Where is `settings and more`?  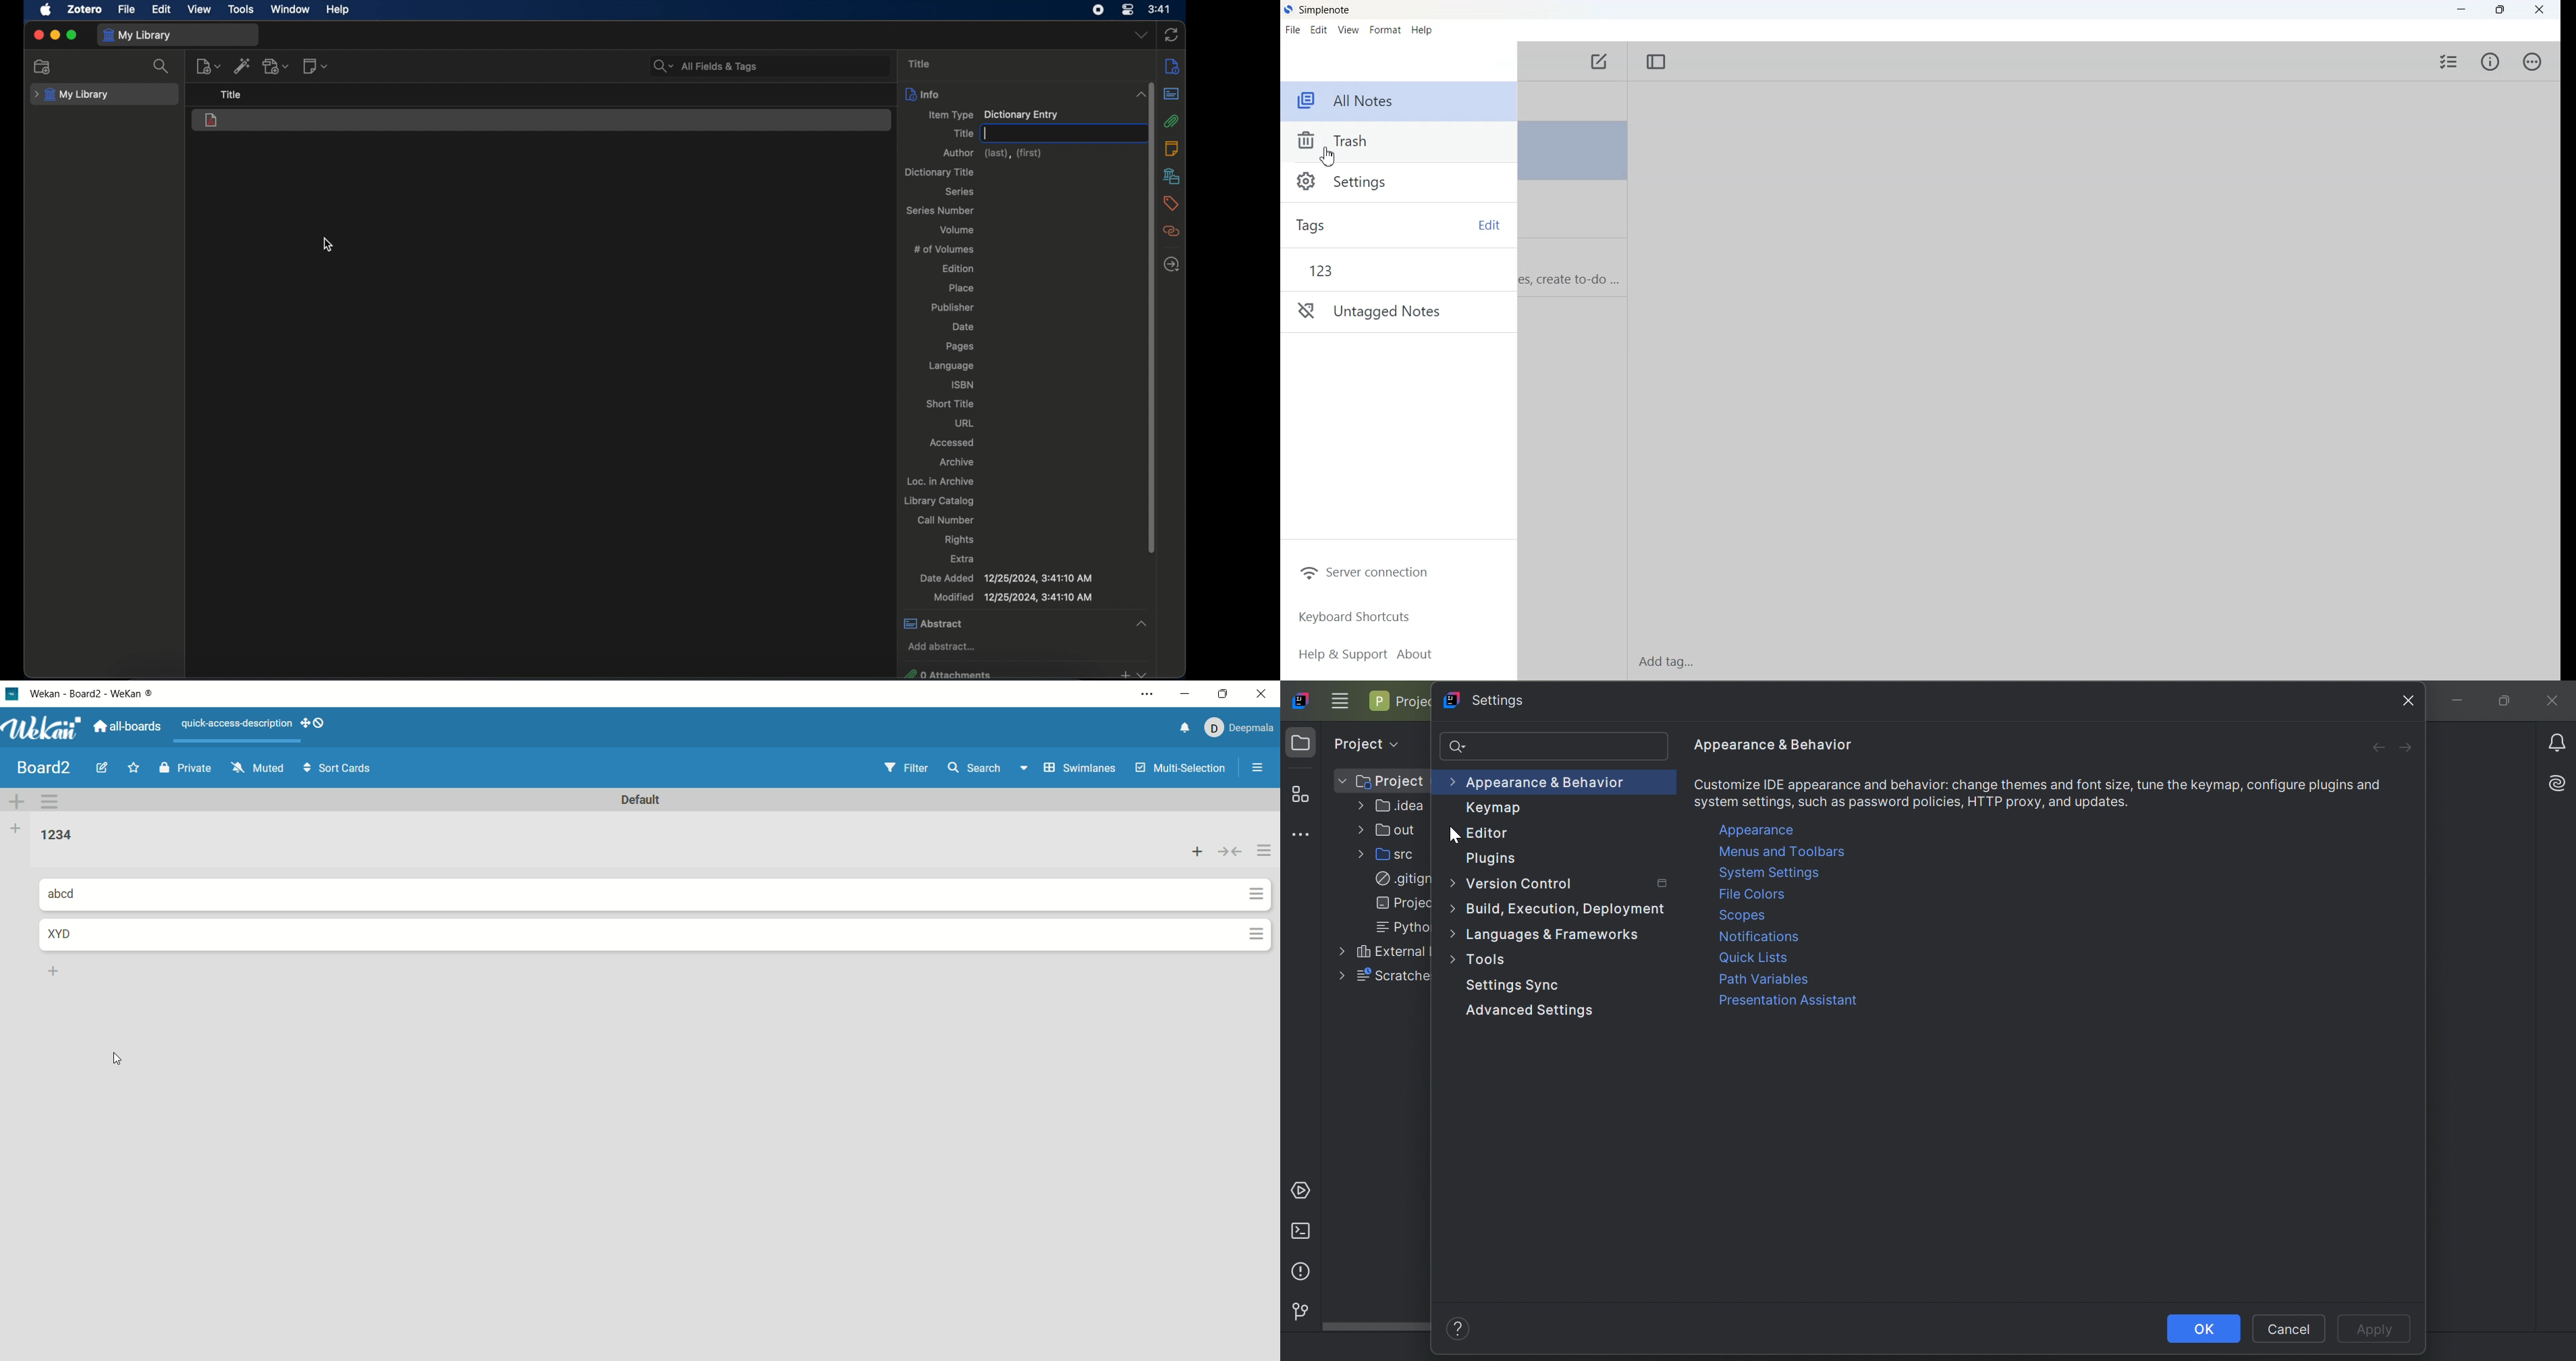
settings and more is located at coordinates (1146, 696).